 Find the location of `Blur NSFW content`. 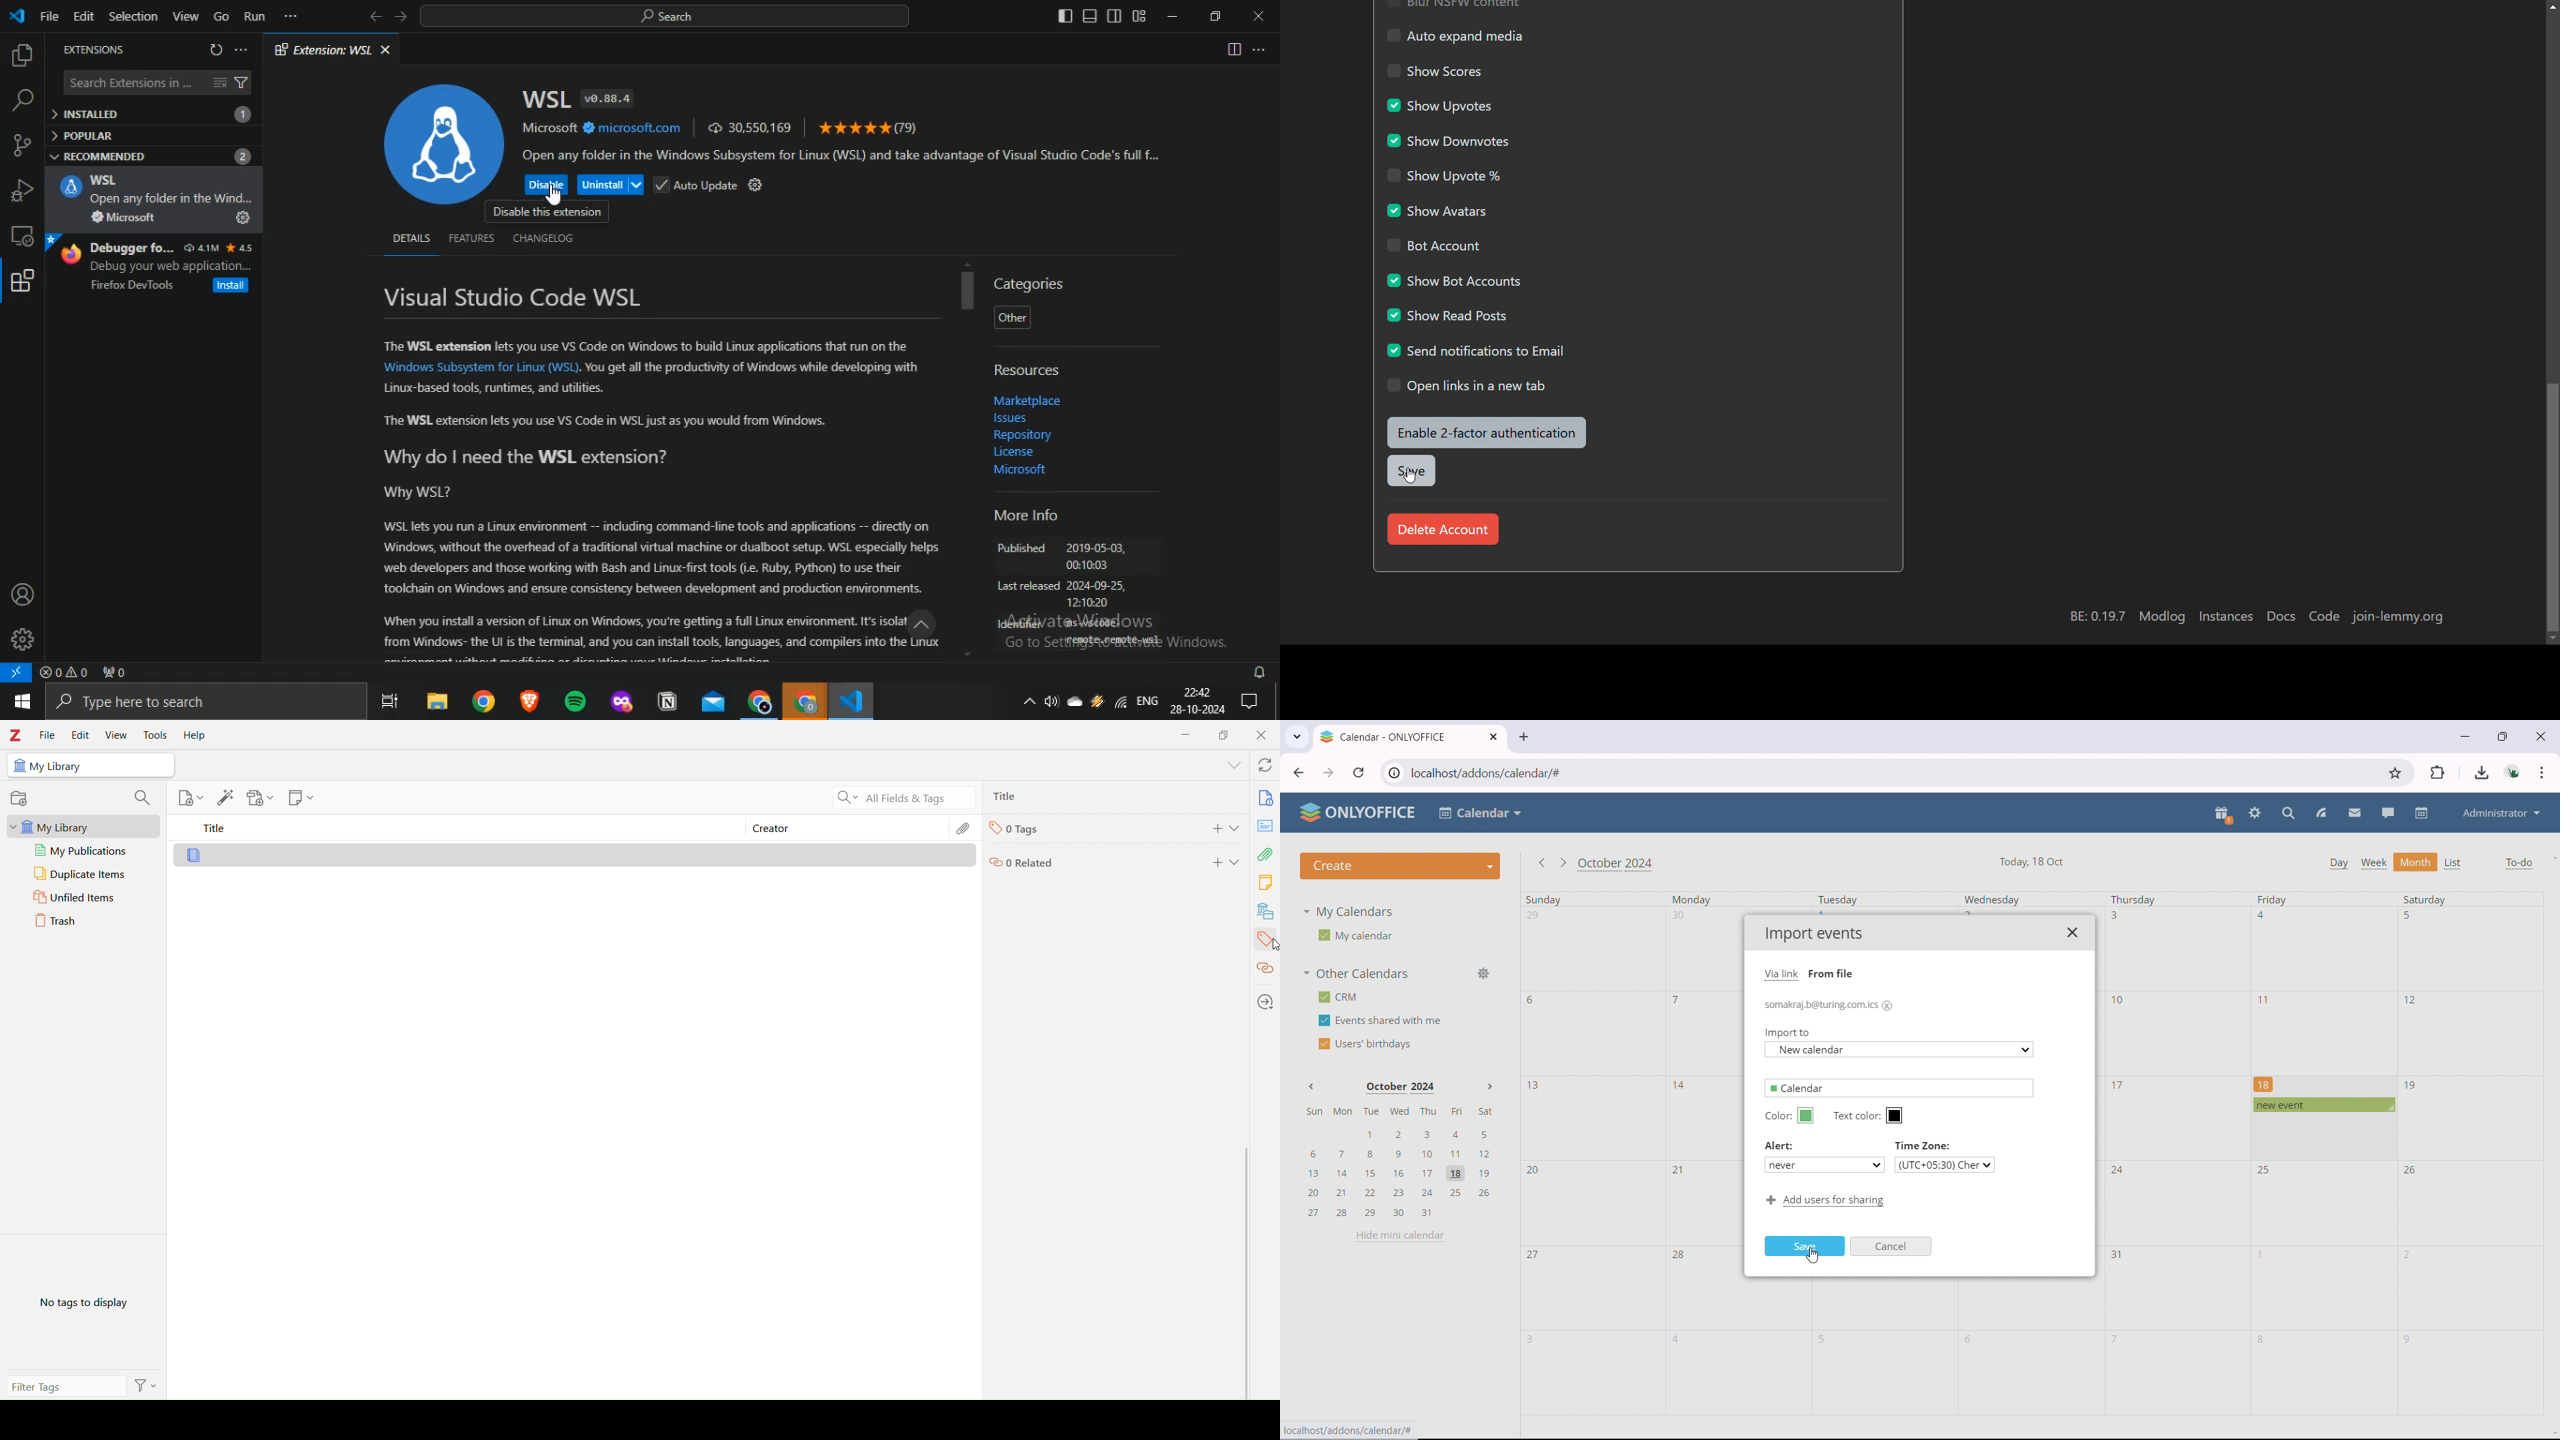

Blur NSFW content is located at coordinates (1454, 5).